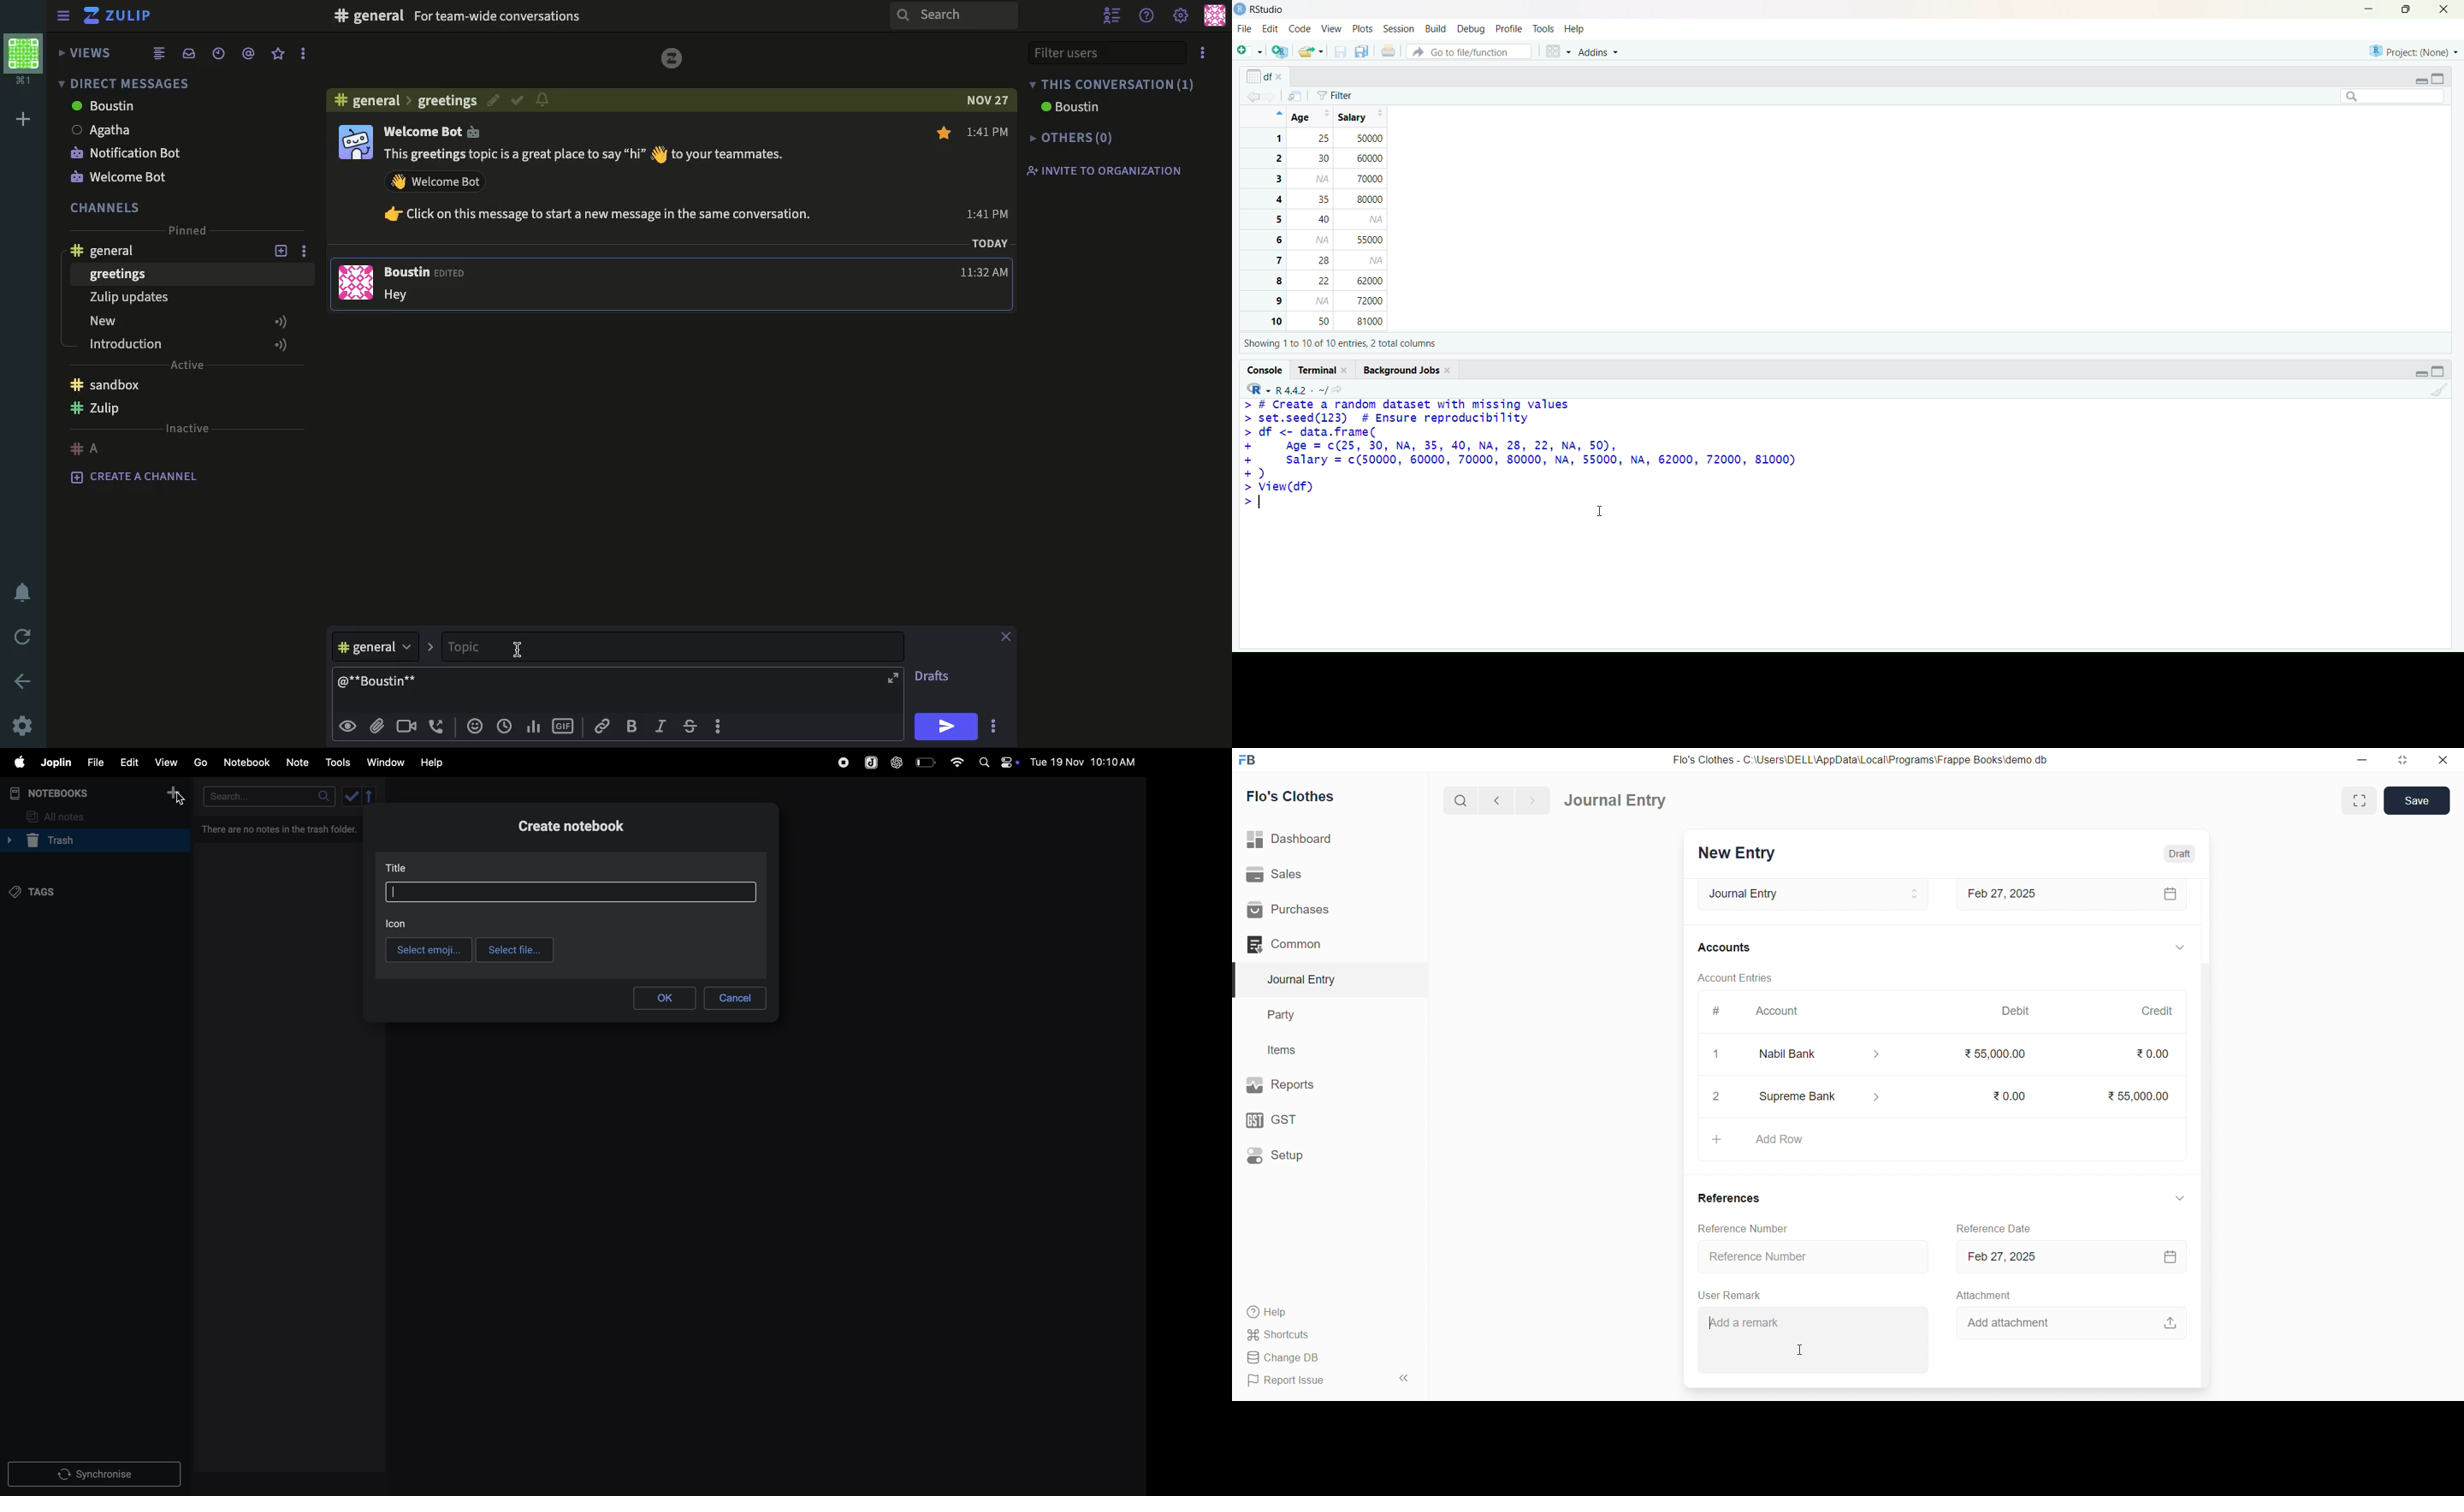 This screenshot has width=2464, height=1512. I want to click on logo, so click(672, 58).